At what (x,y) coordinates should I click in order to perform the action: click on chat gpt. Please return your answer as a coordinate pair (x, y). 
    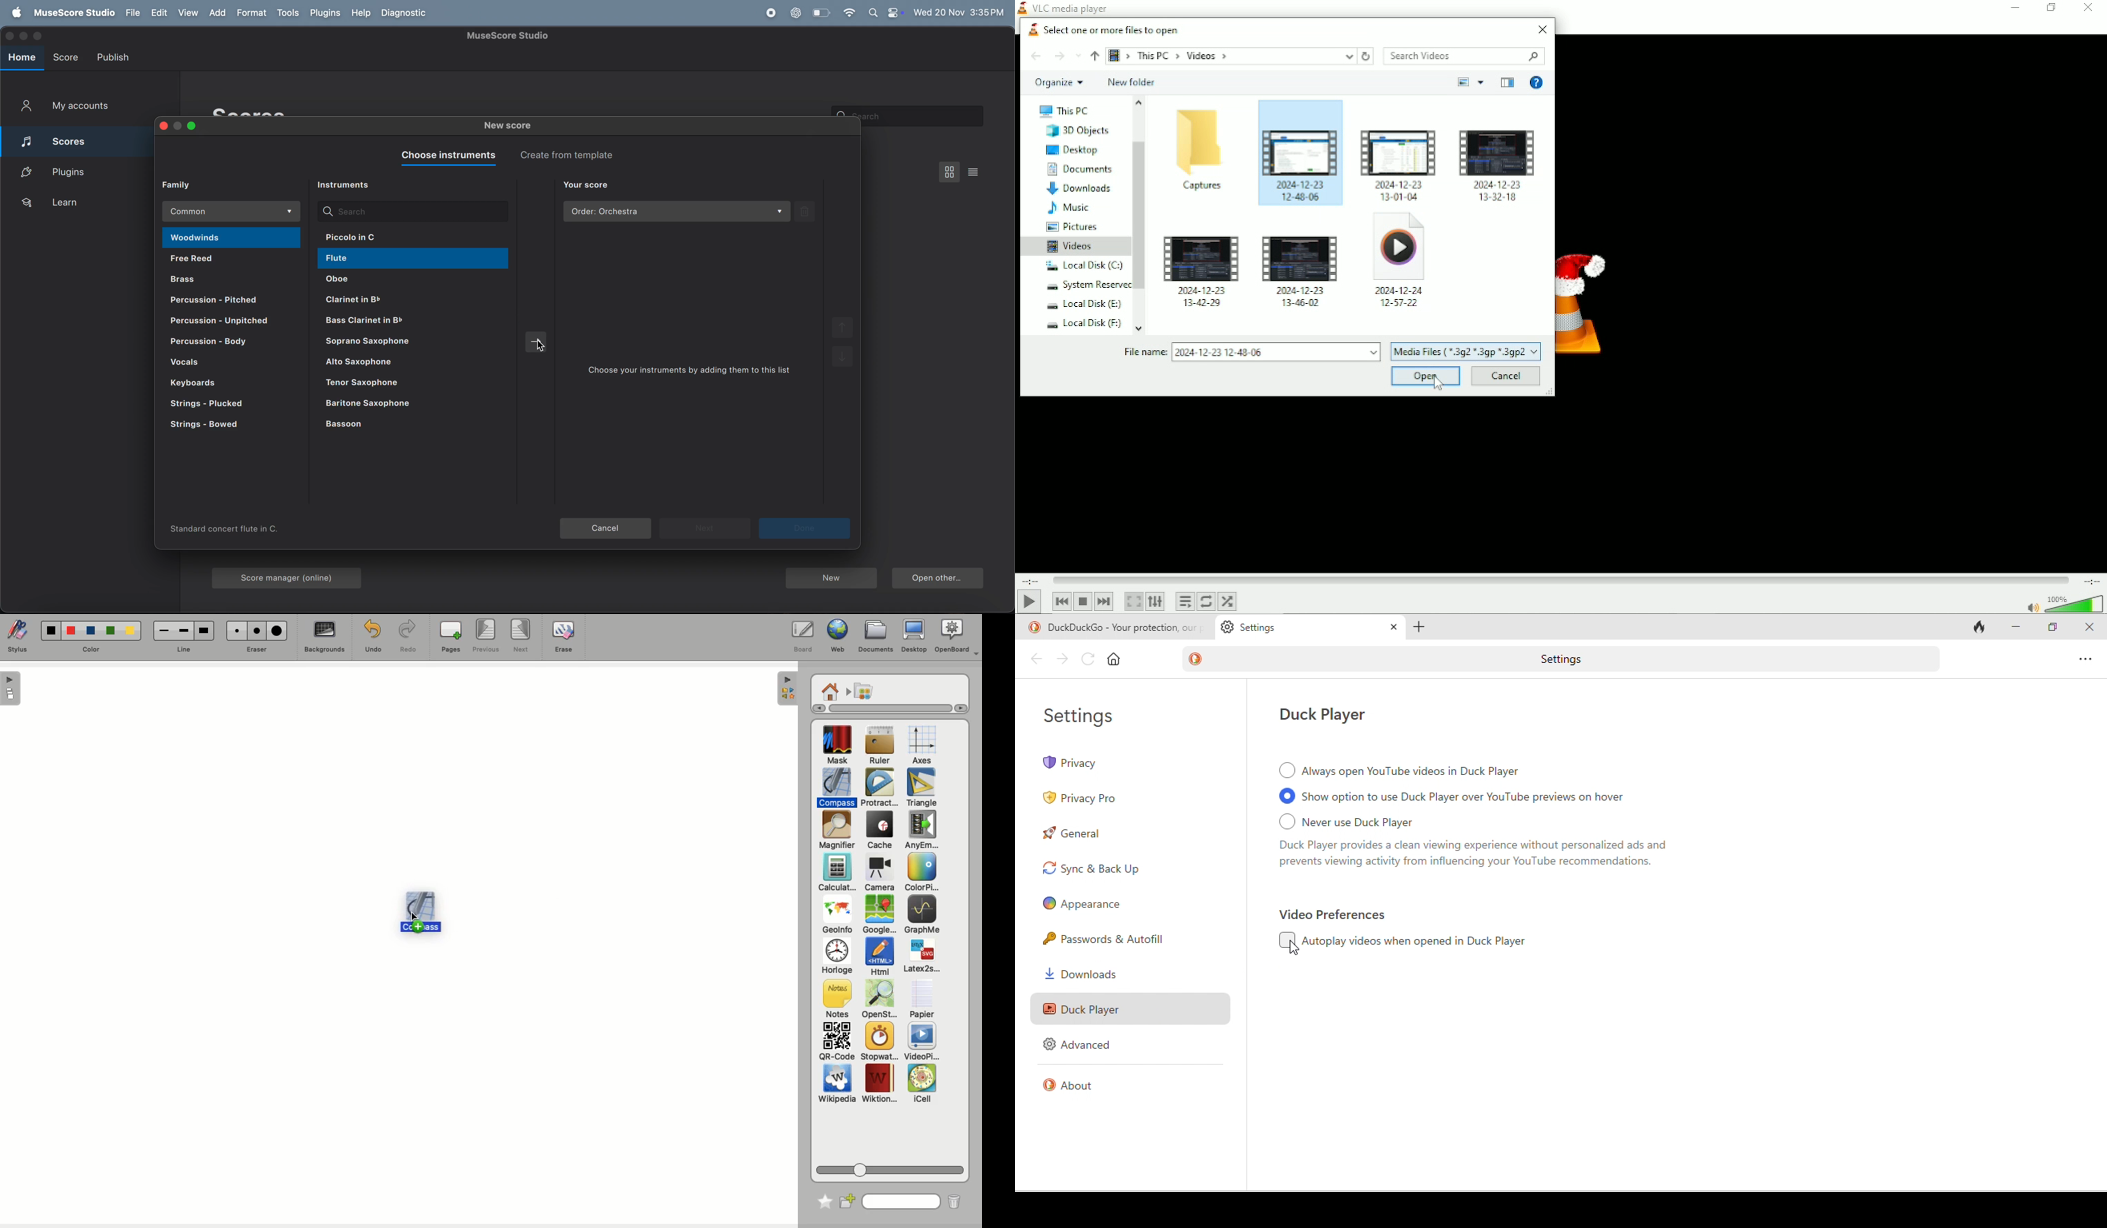
    Looking at the image, I should click on (796, 13).